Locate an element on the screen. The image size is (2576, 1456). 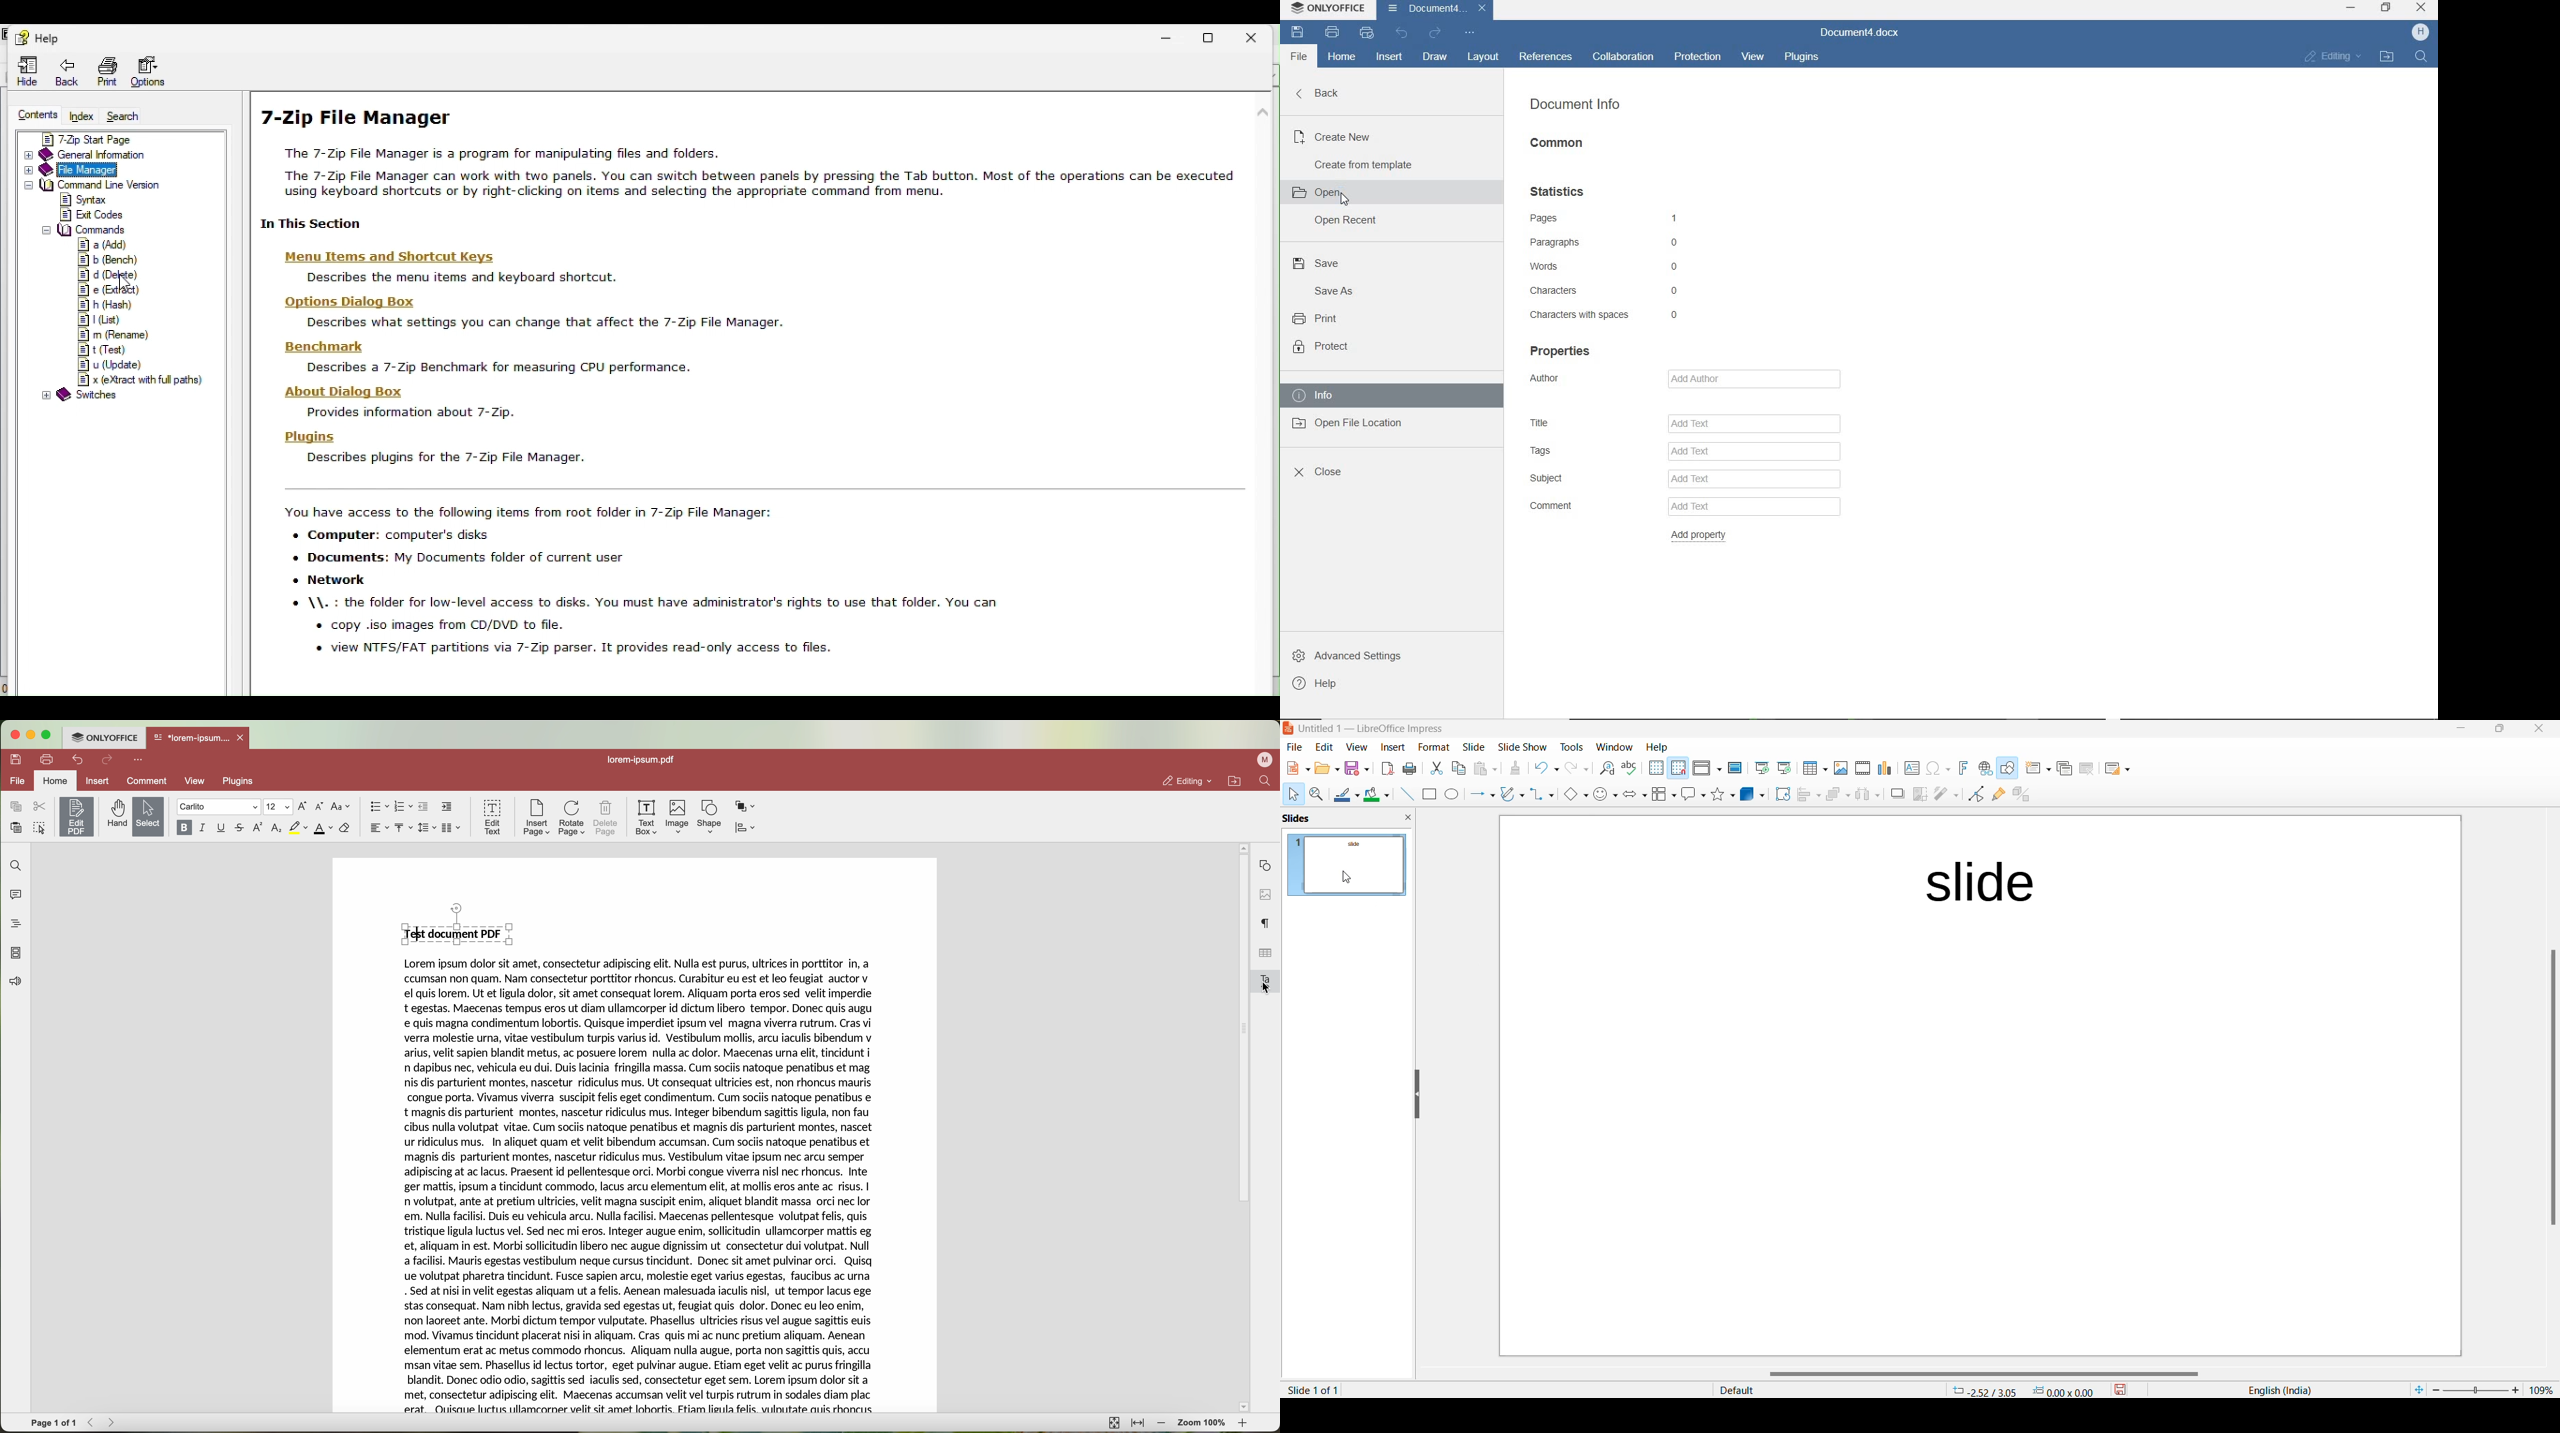
slide preview is located at coordinates (1346, 865).